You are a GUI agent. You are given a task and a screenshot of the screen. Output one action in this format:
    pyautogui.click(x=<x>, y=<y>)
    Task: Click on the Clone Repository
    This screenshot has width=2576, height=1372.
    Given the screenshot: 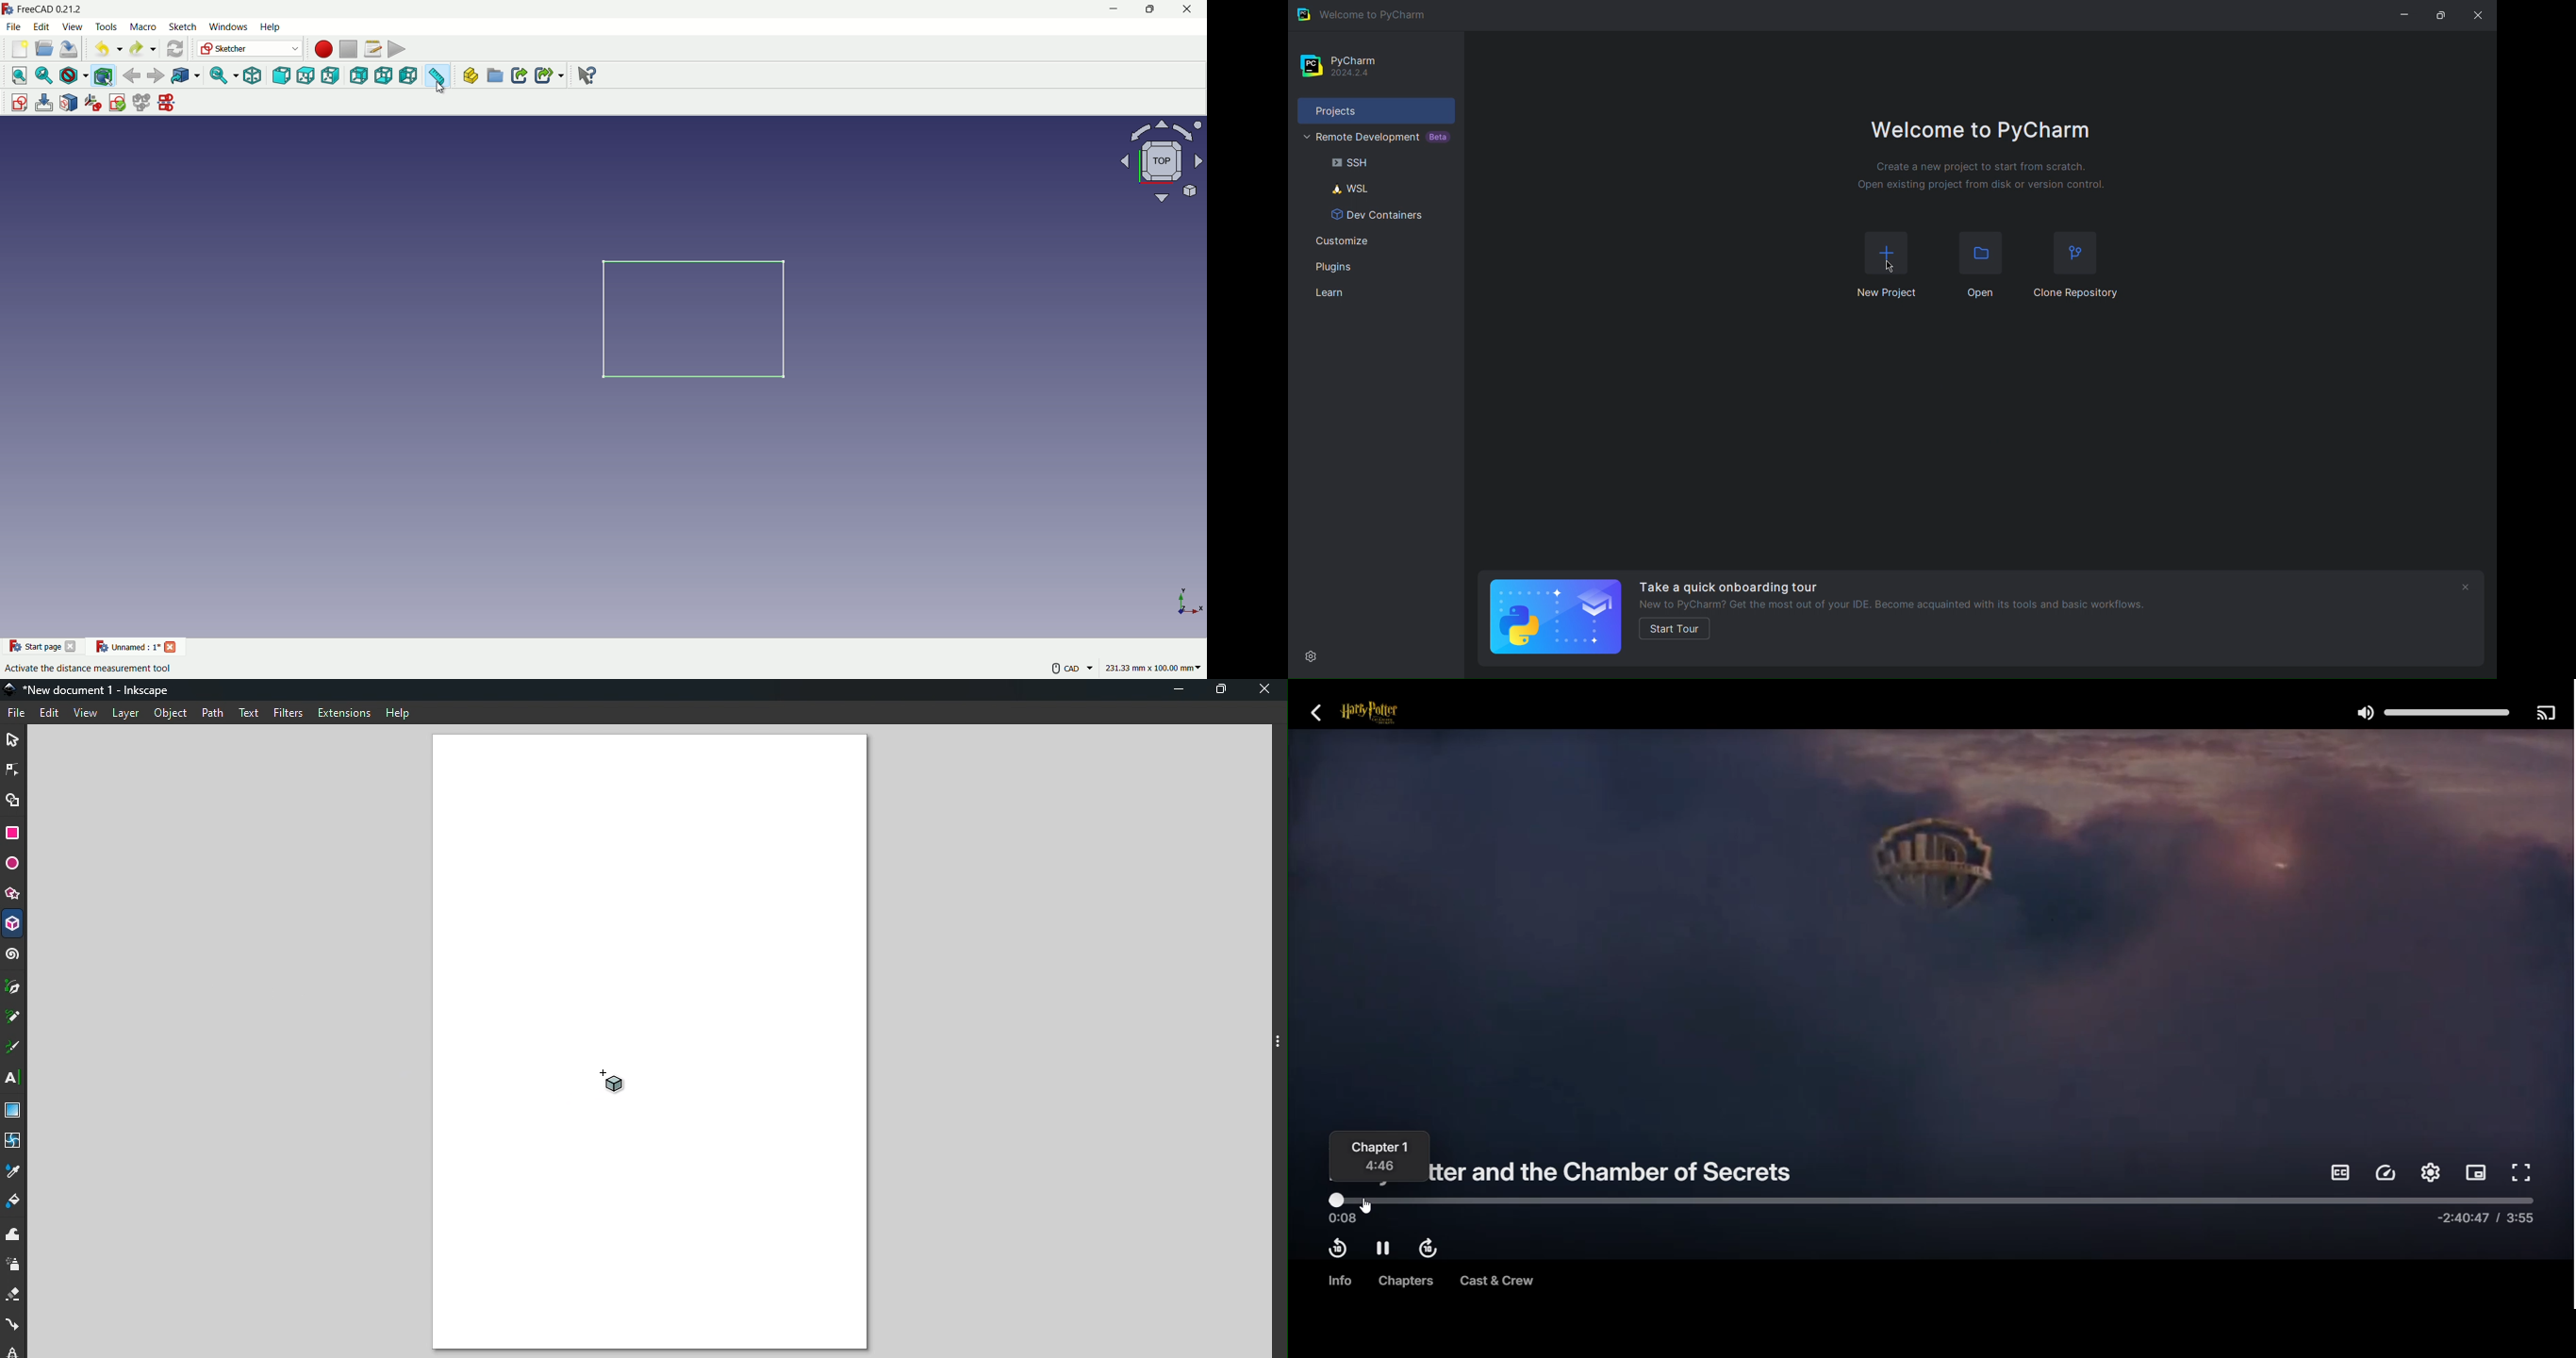 What is the action you would take?
    pyautogui.click(x=2077, y=266)
    